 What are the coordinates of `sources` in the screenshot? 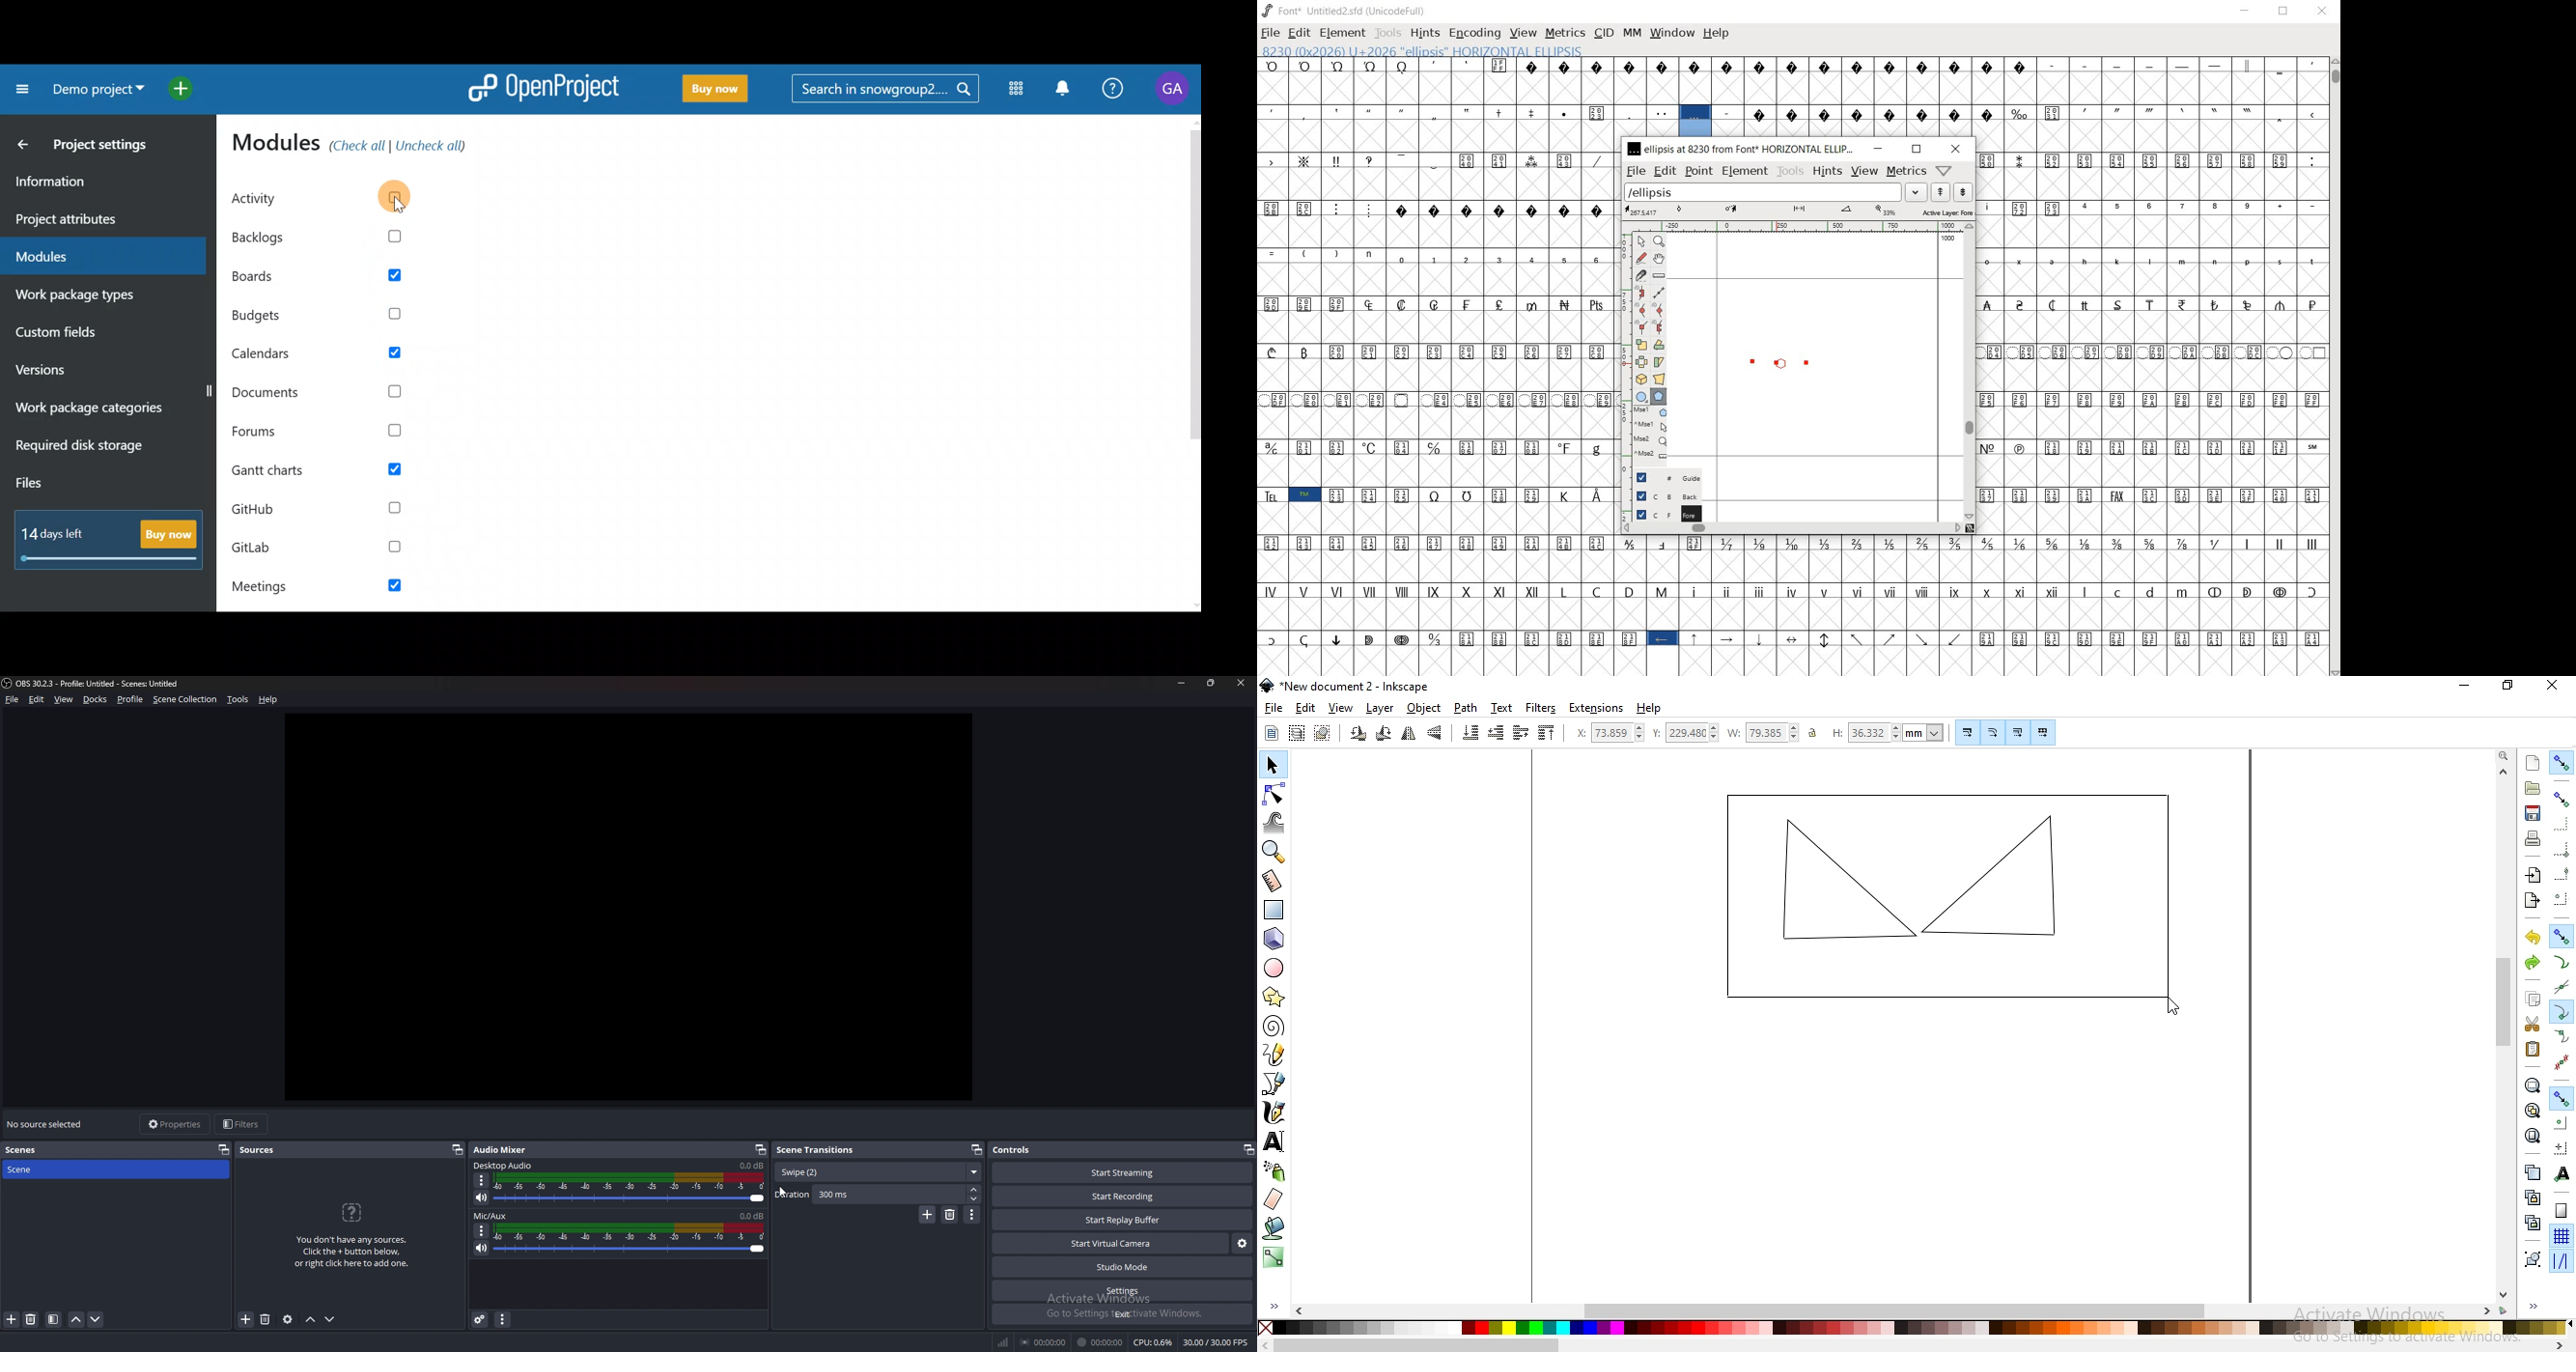 It's located at (258, 1150).